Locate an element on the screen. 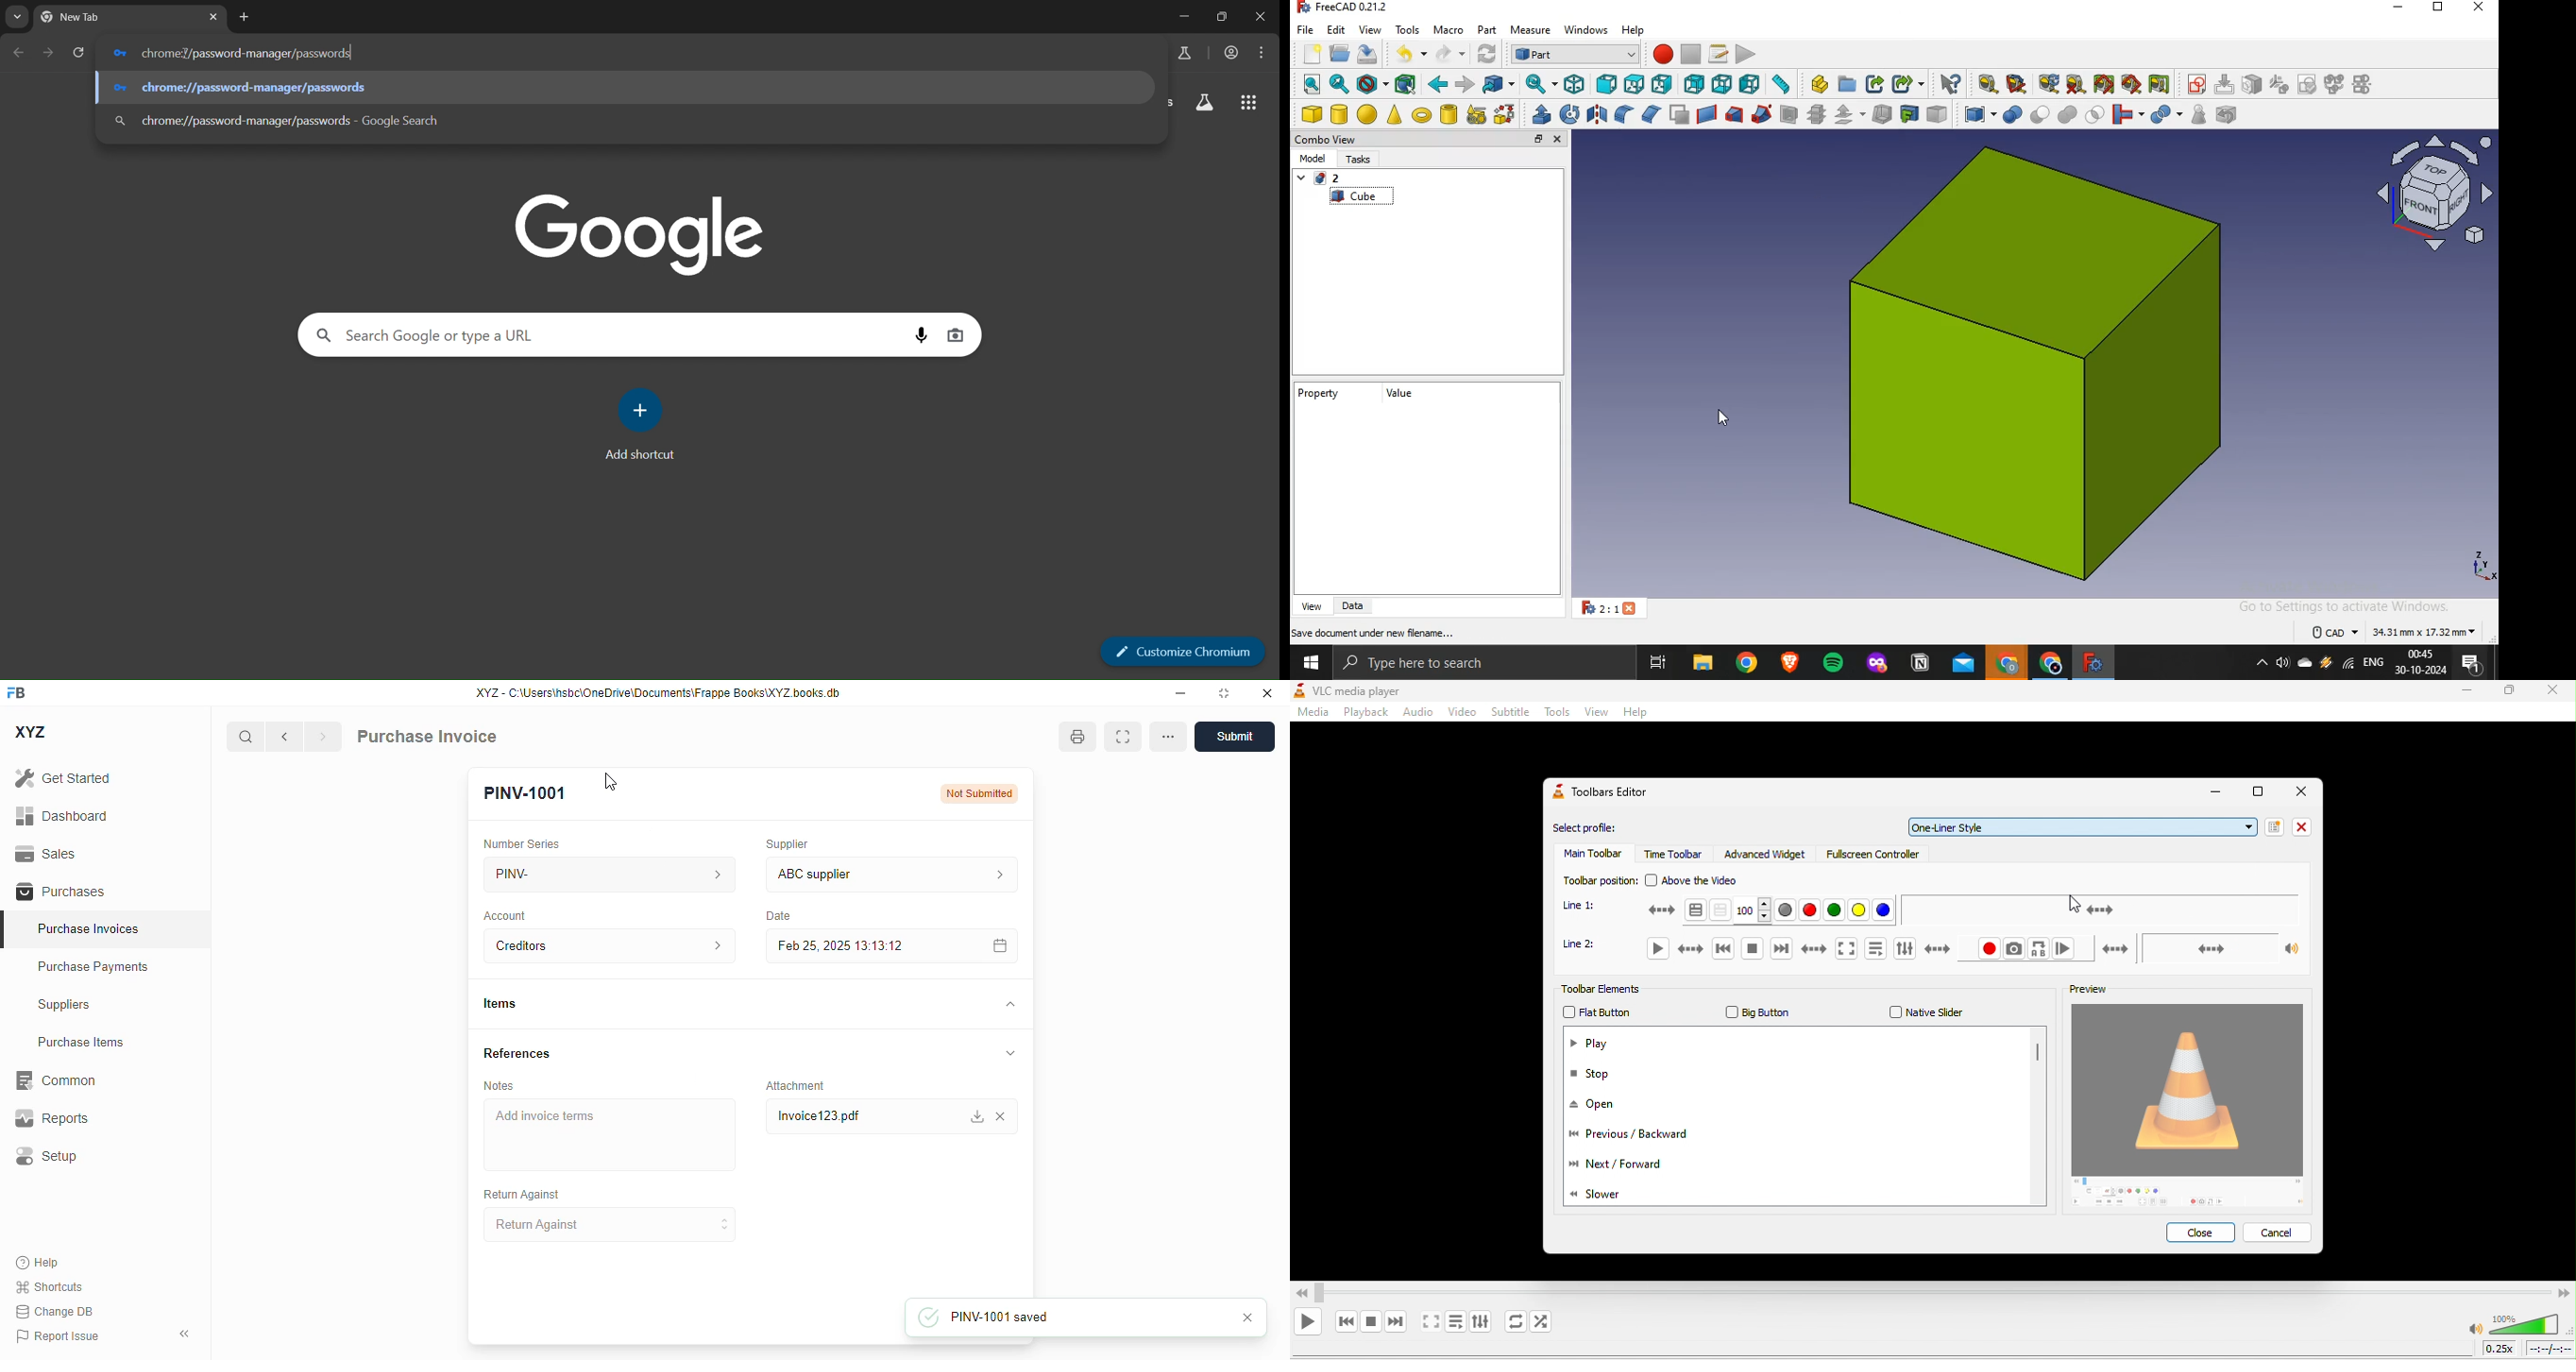  backward is located at coordinates (1438, 85).